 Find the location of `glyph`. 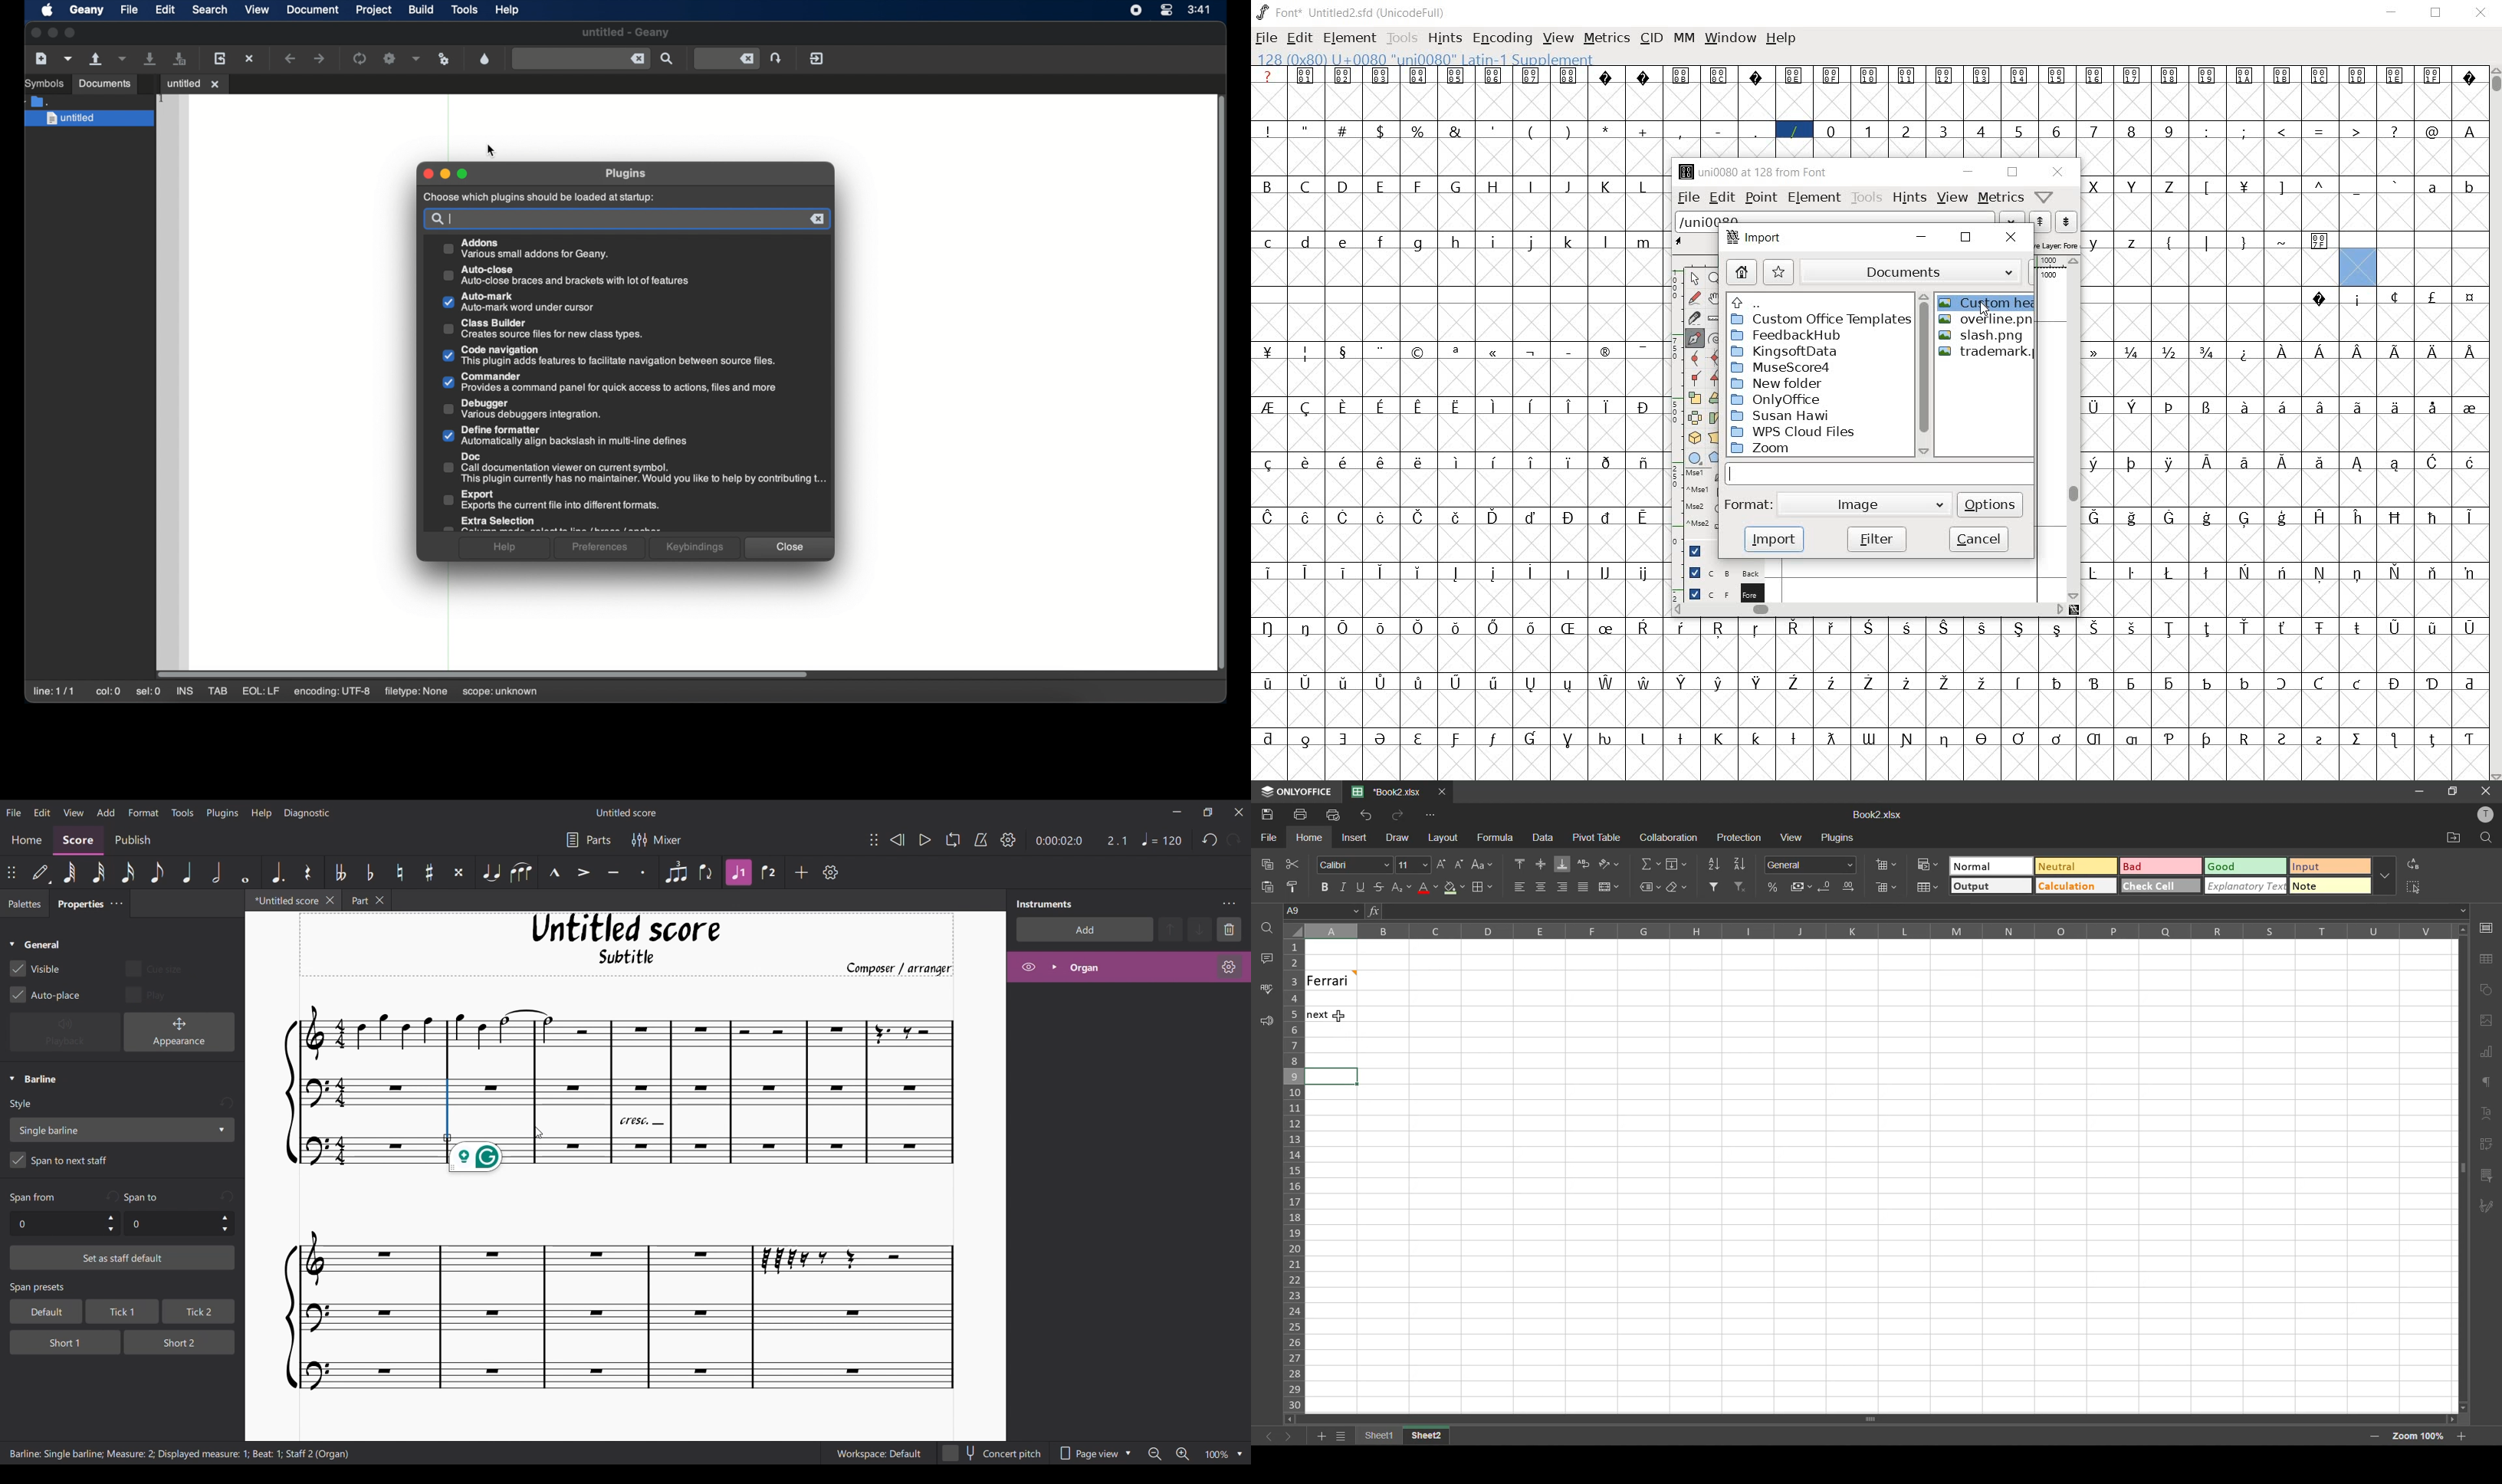

glyph is located at coordinates (2357, 739).